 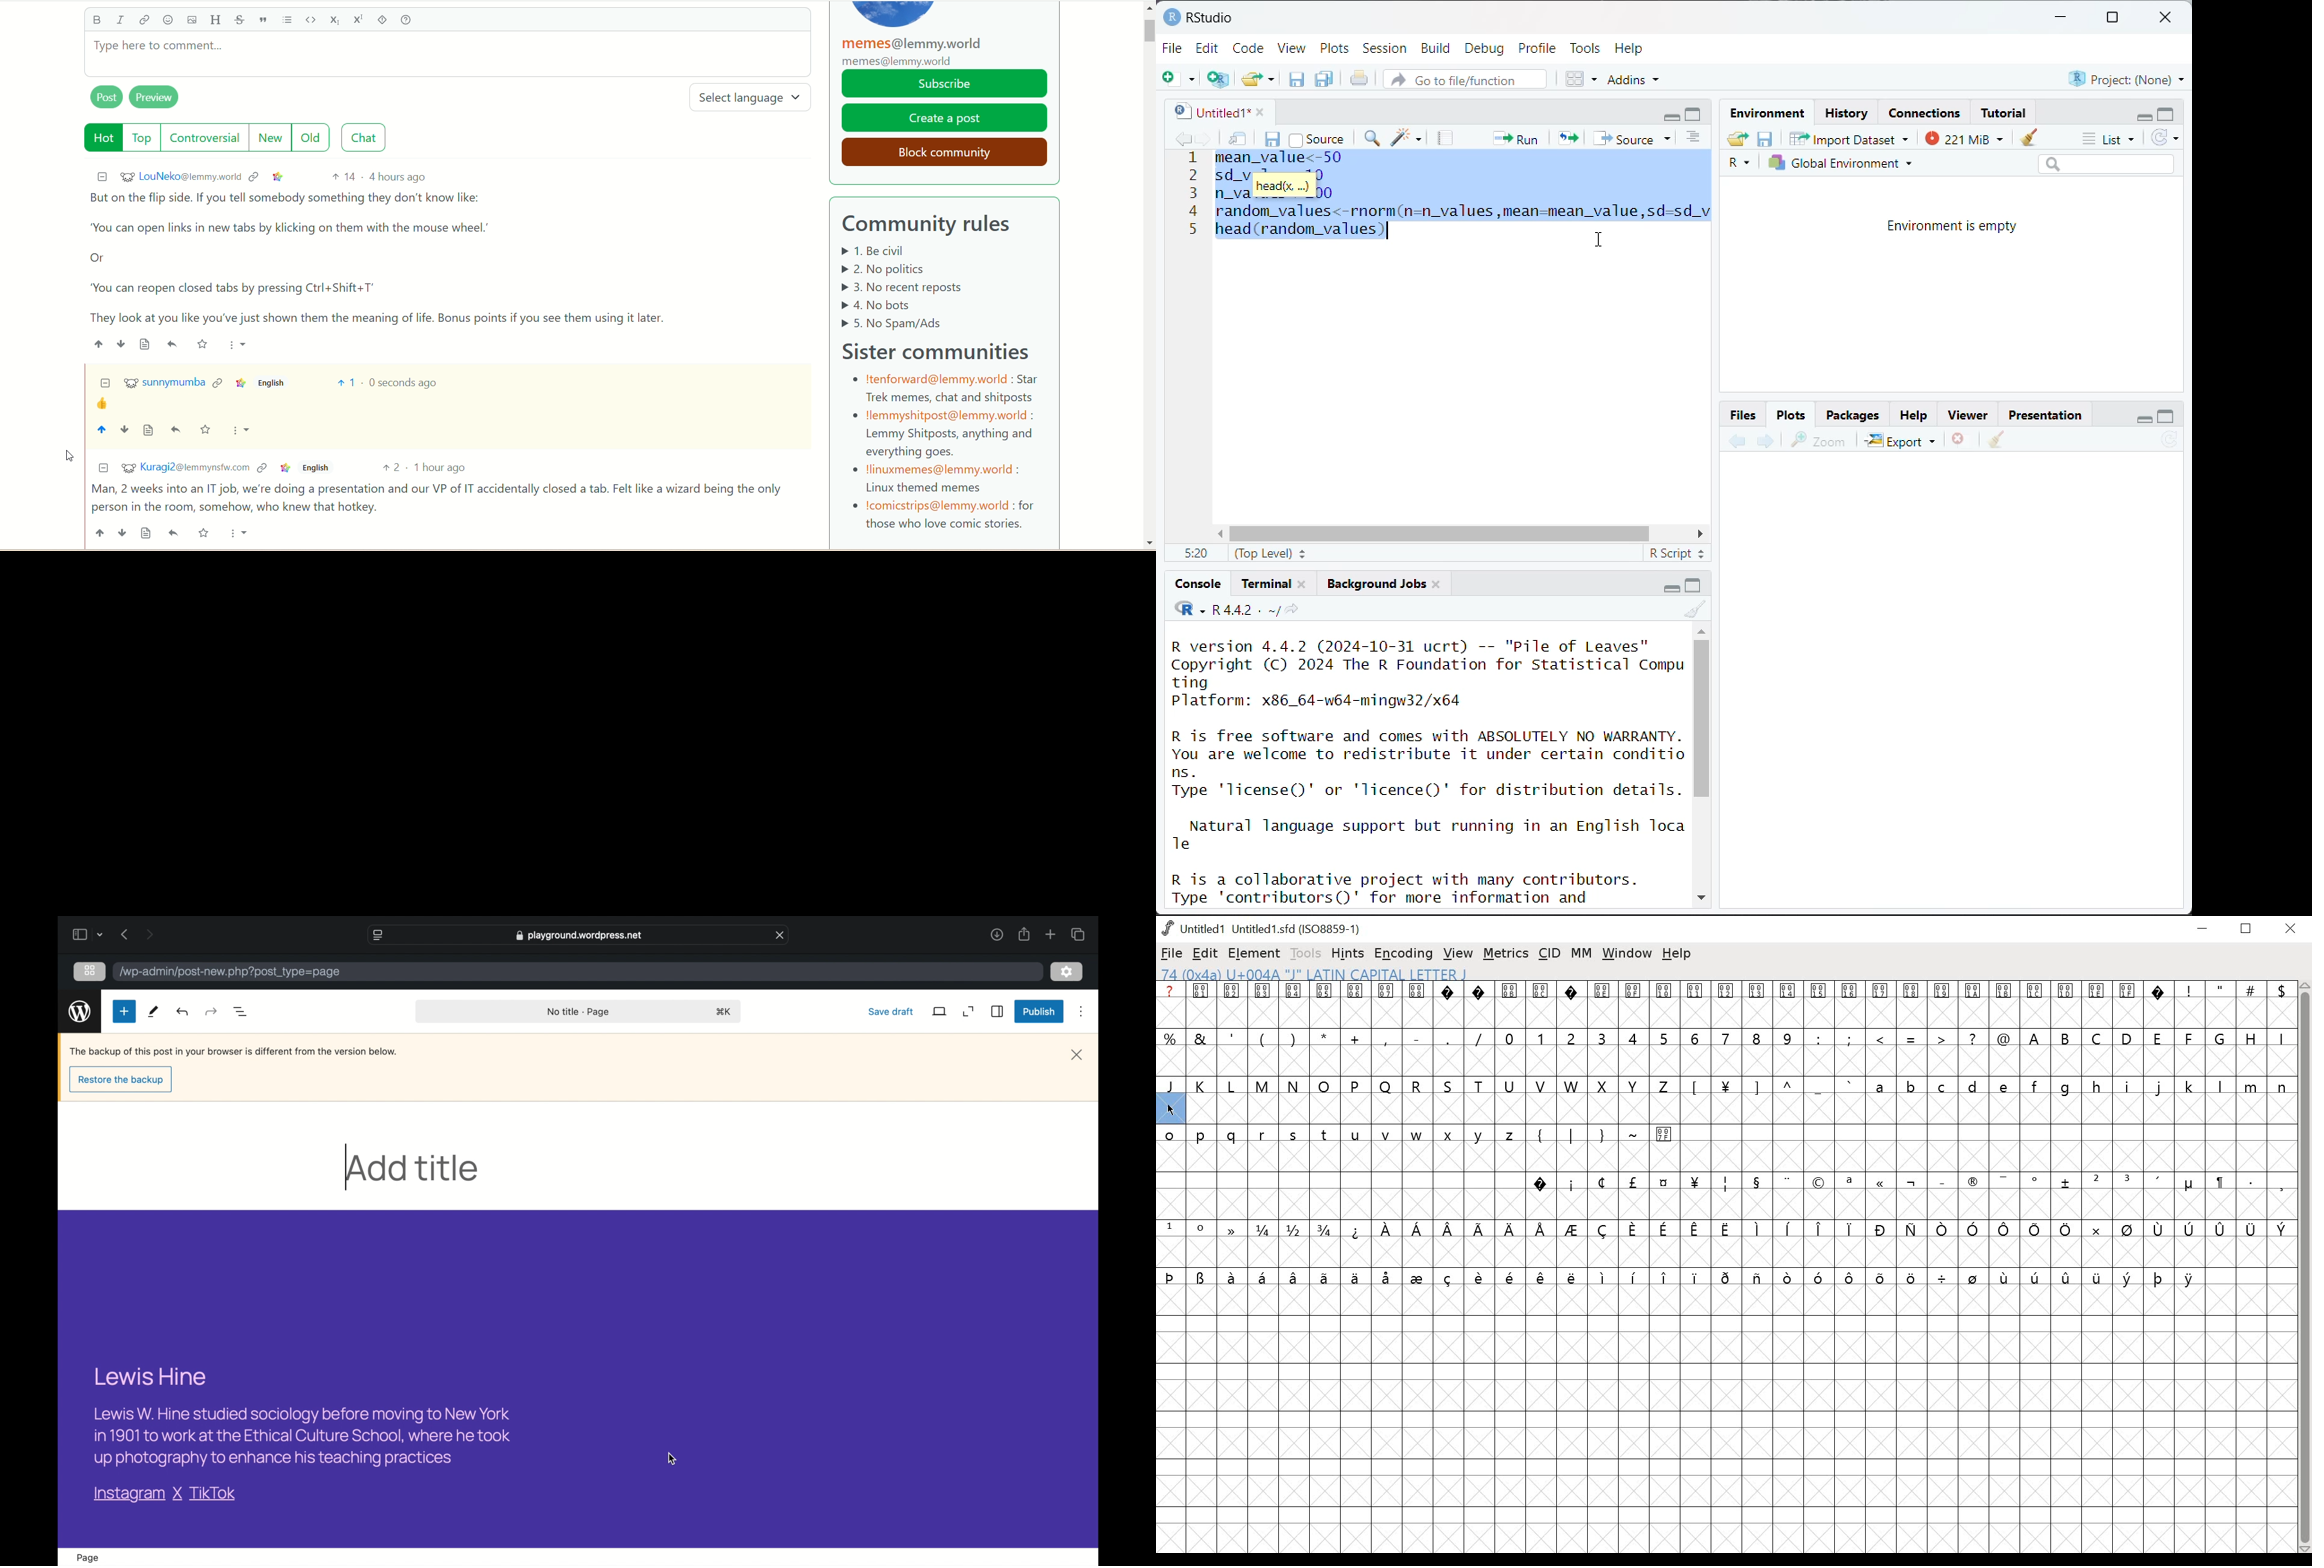 What do you see at coordinates (756, 99) in the screenshot?
I see `select language` at bounding box center [756, 99].